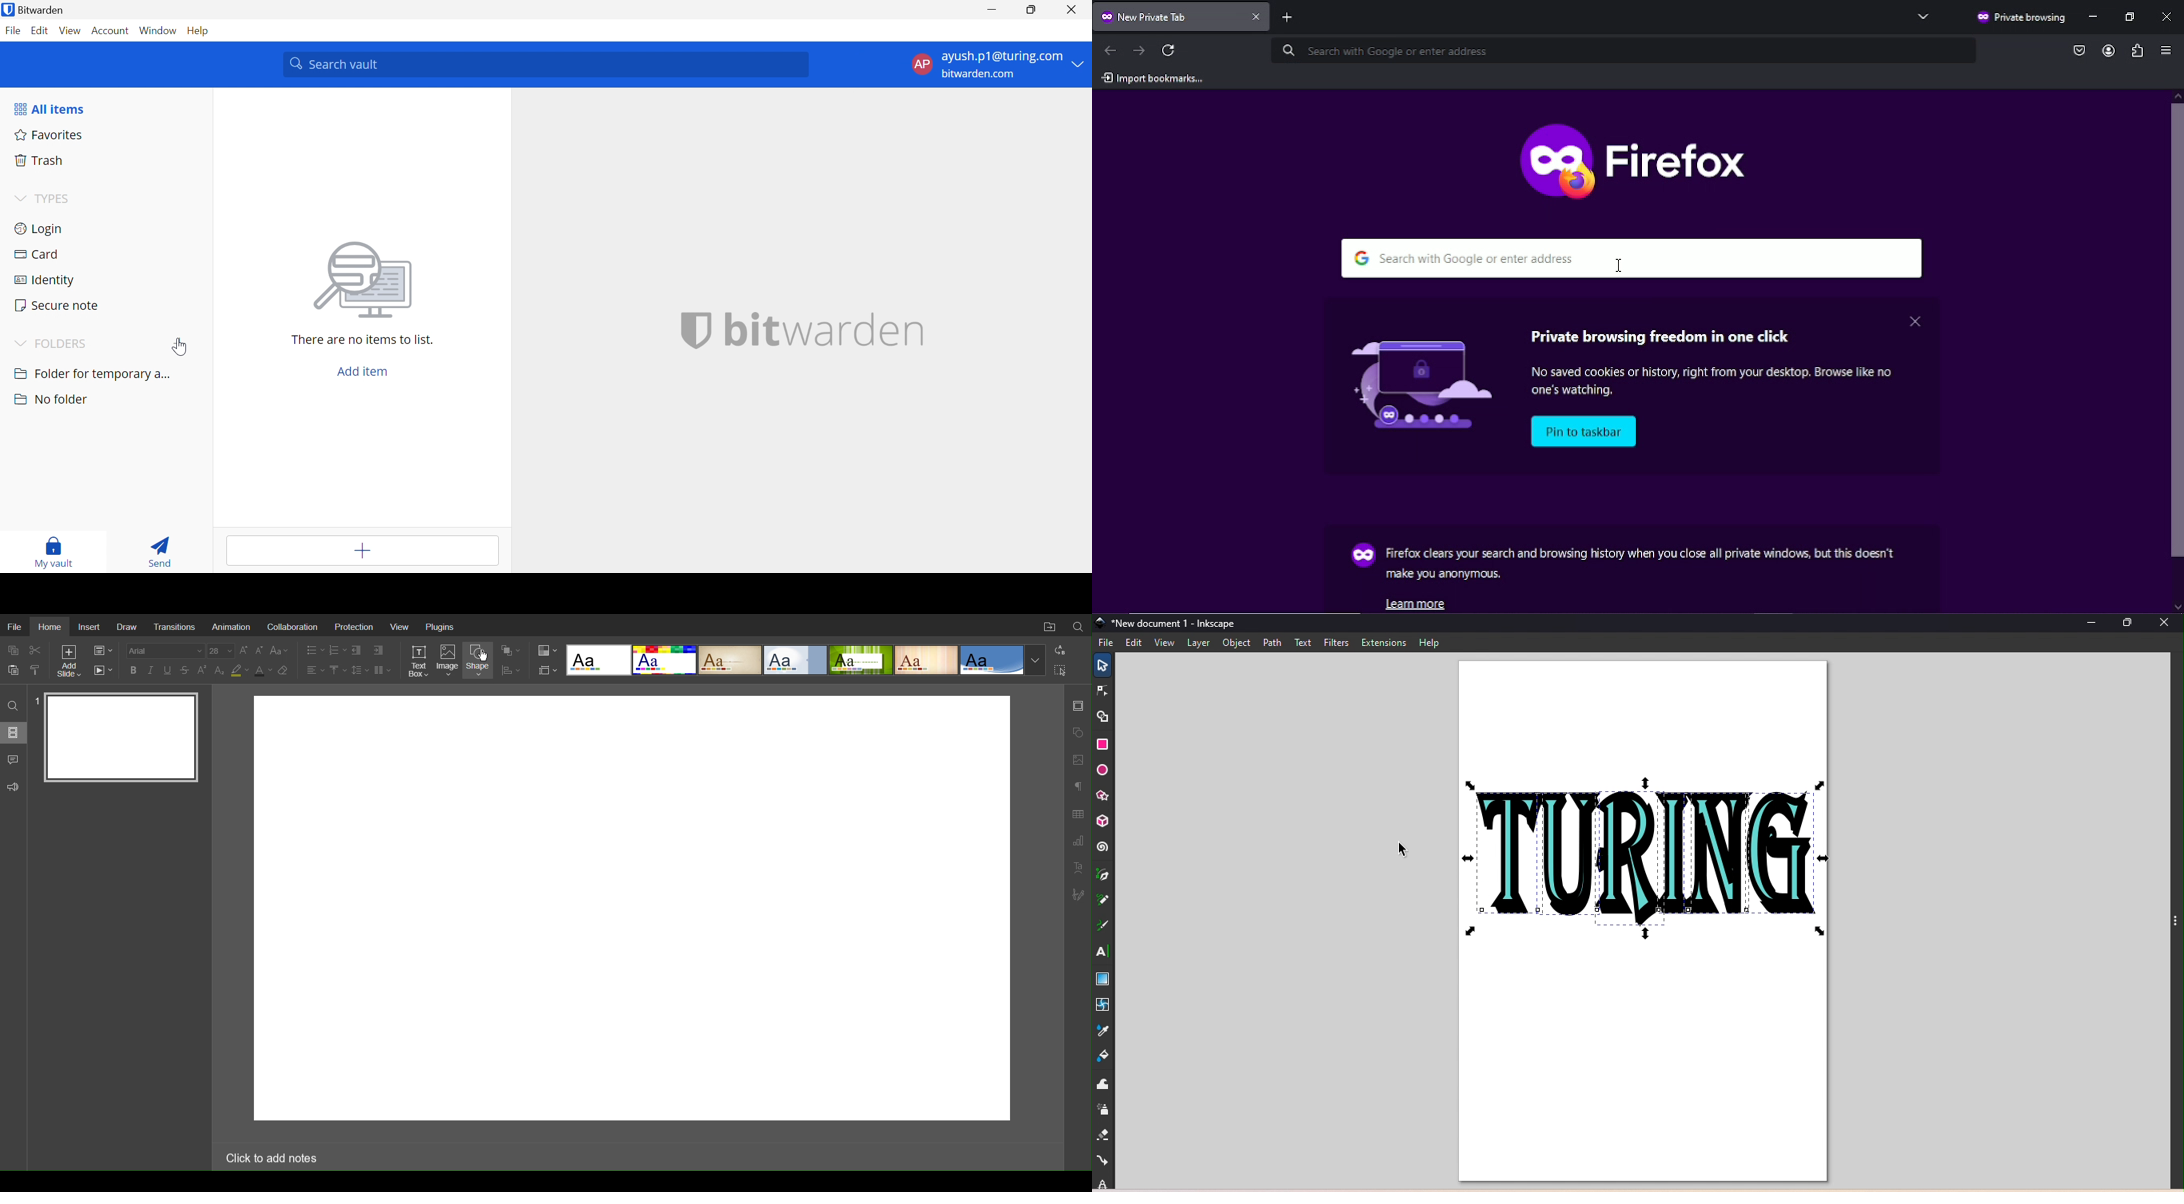  I want to click on close, so click(1258, 18).